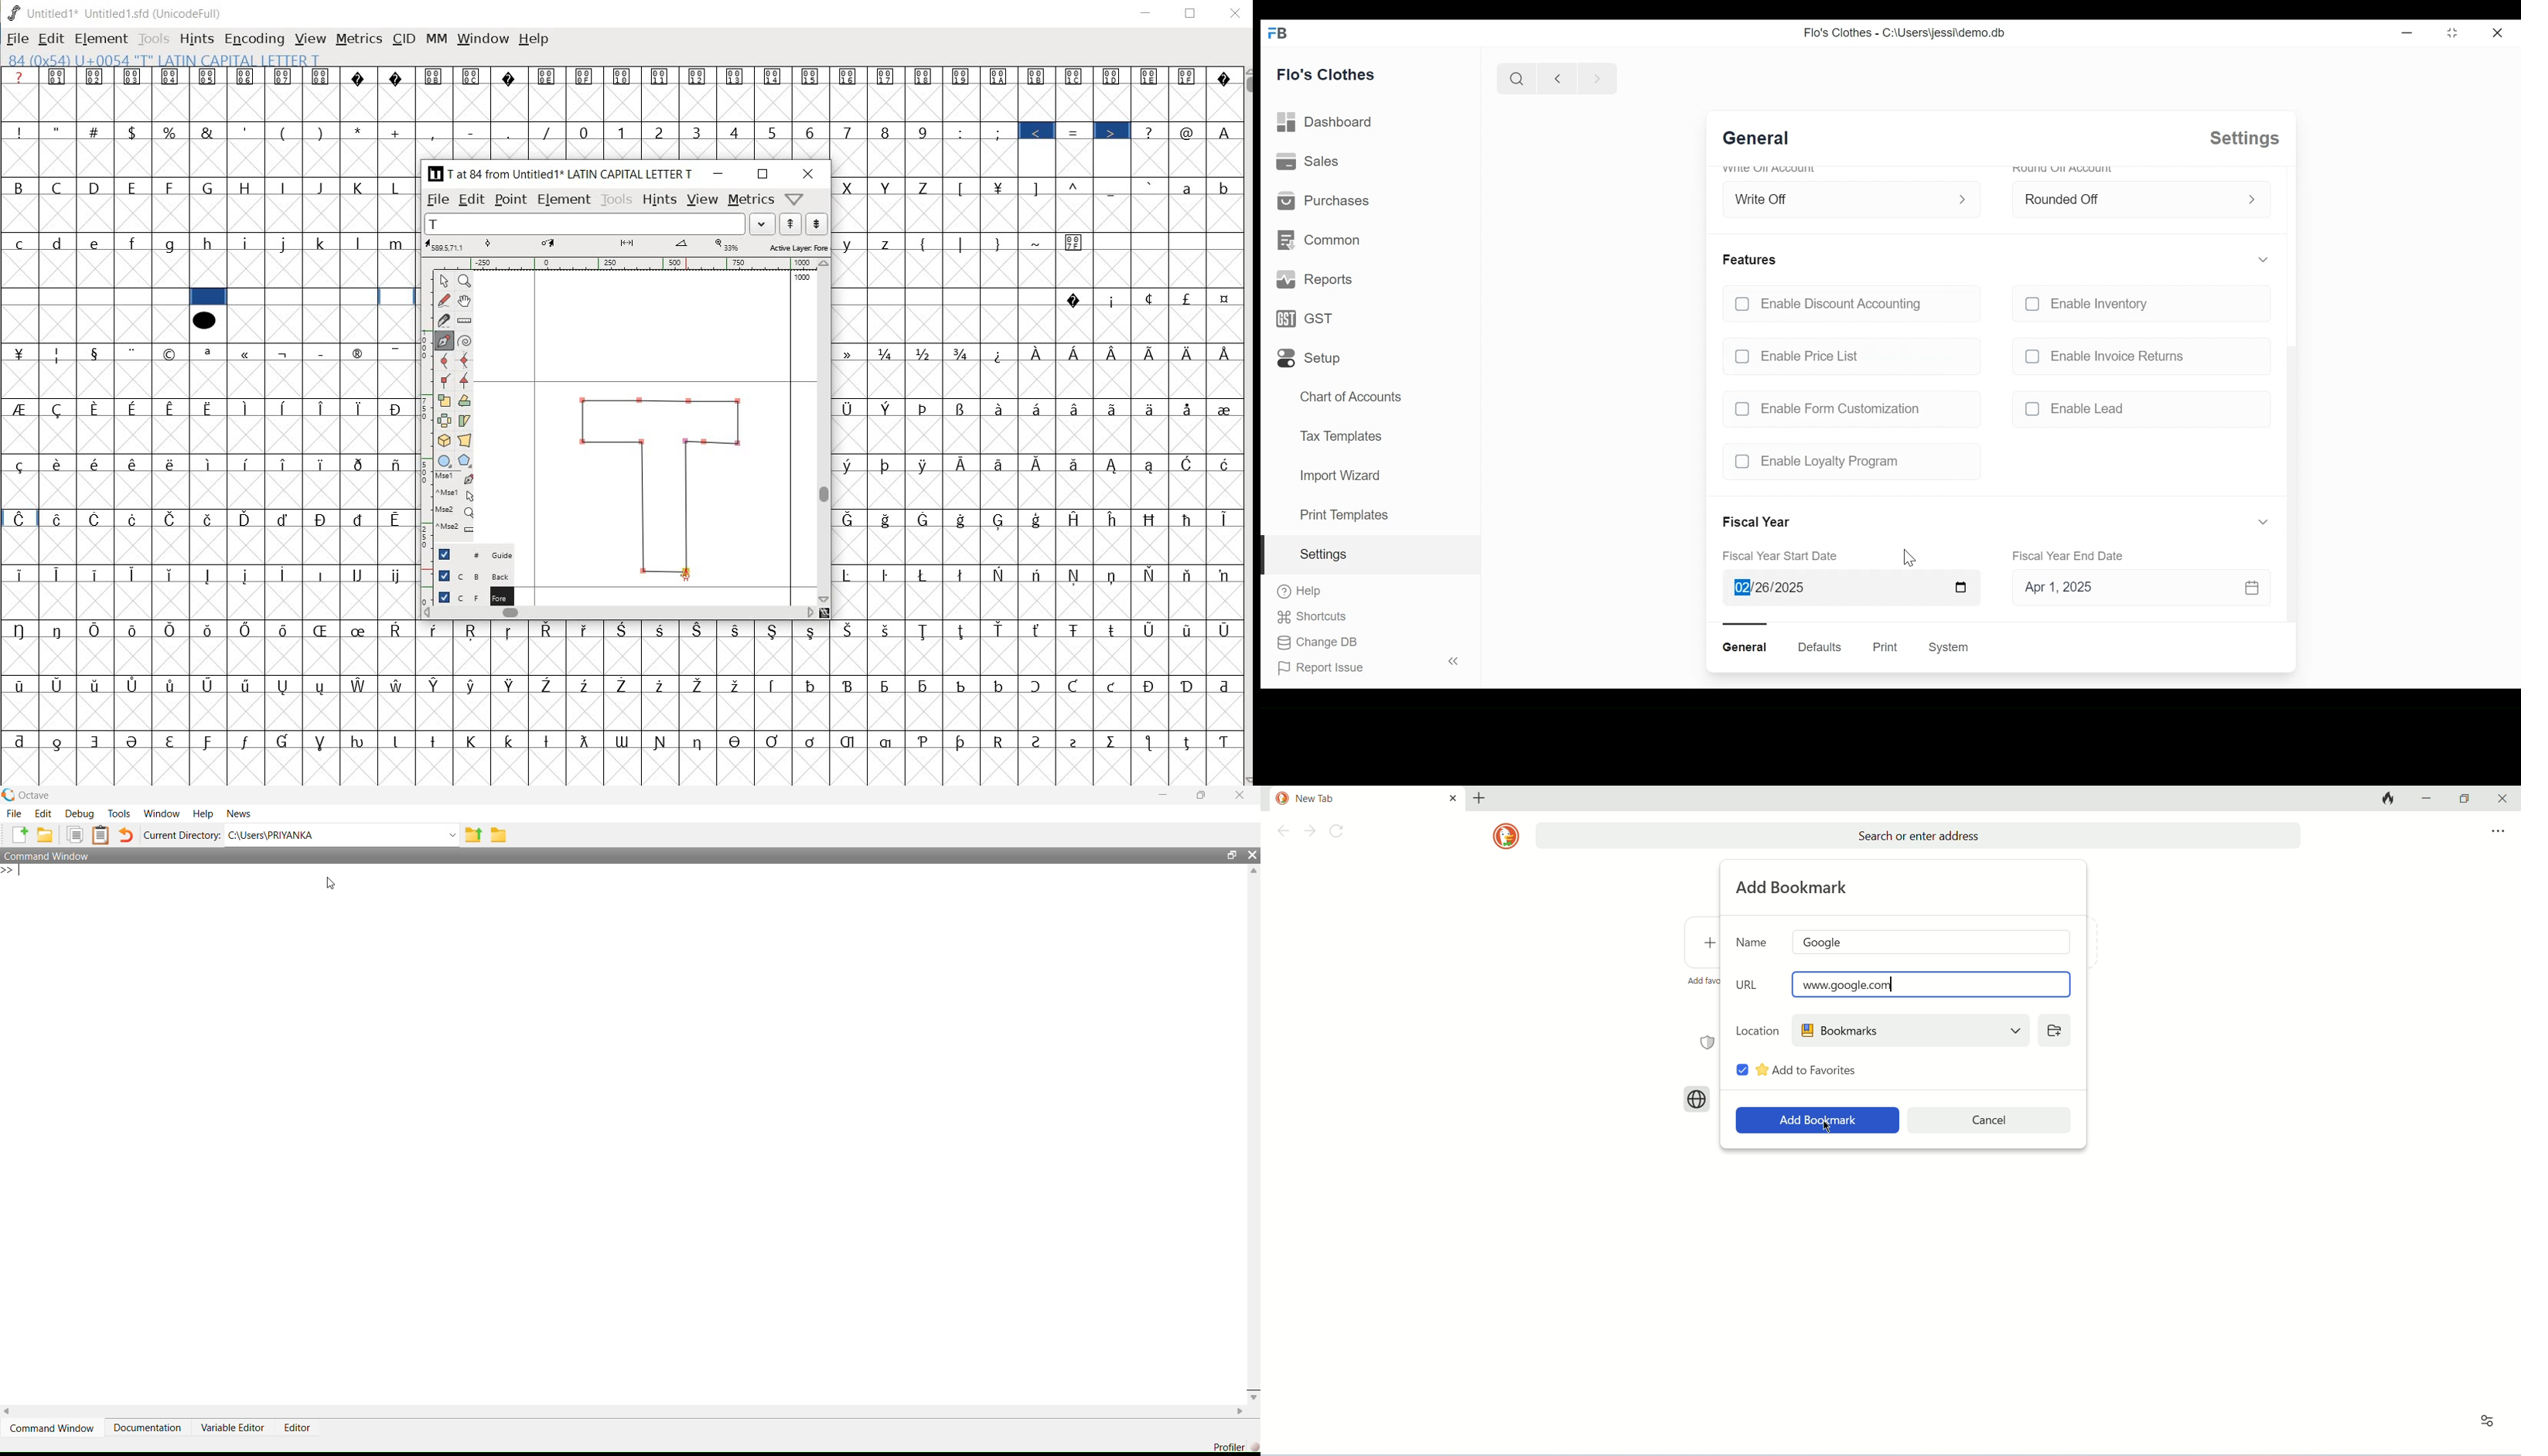  I want to click on zoom, so click(467, 280).